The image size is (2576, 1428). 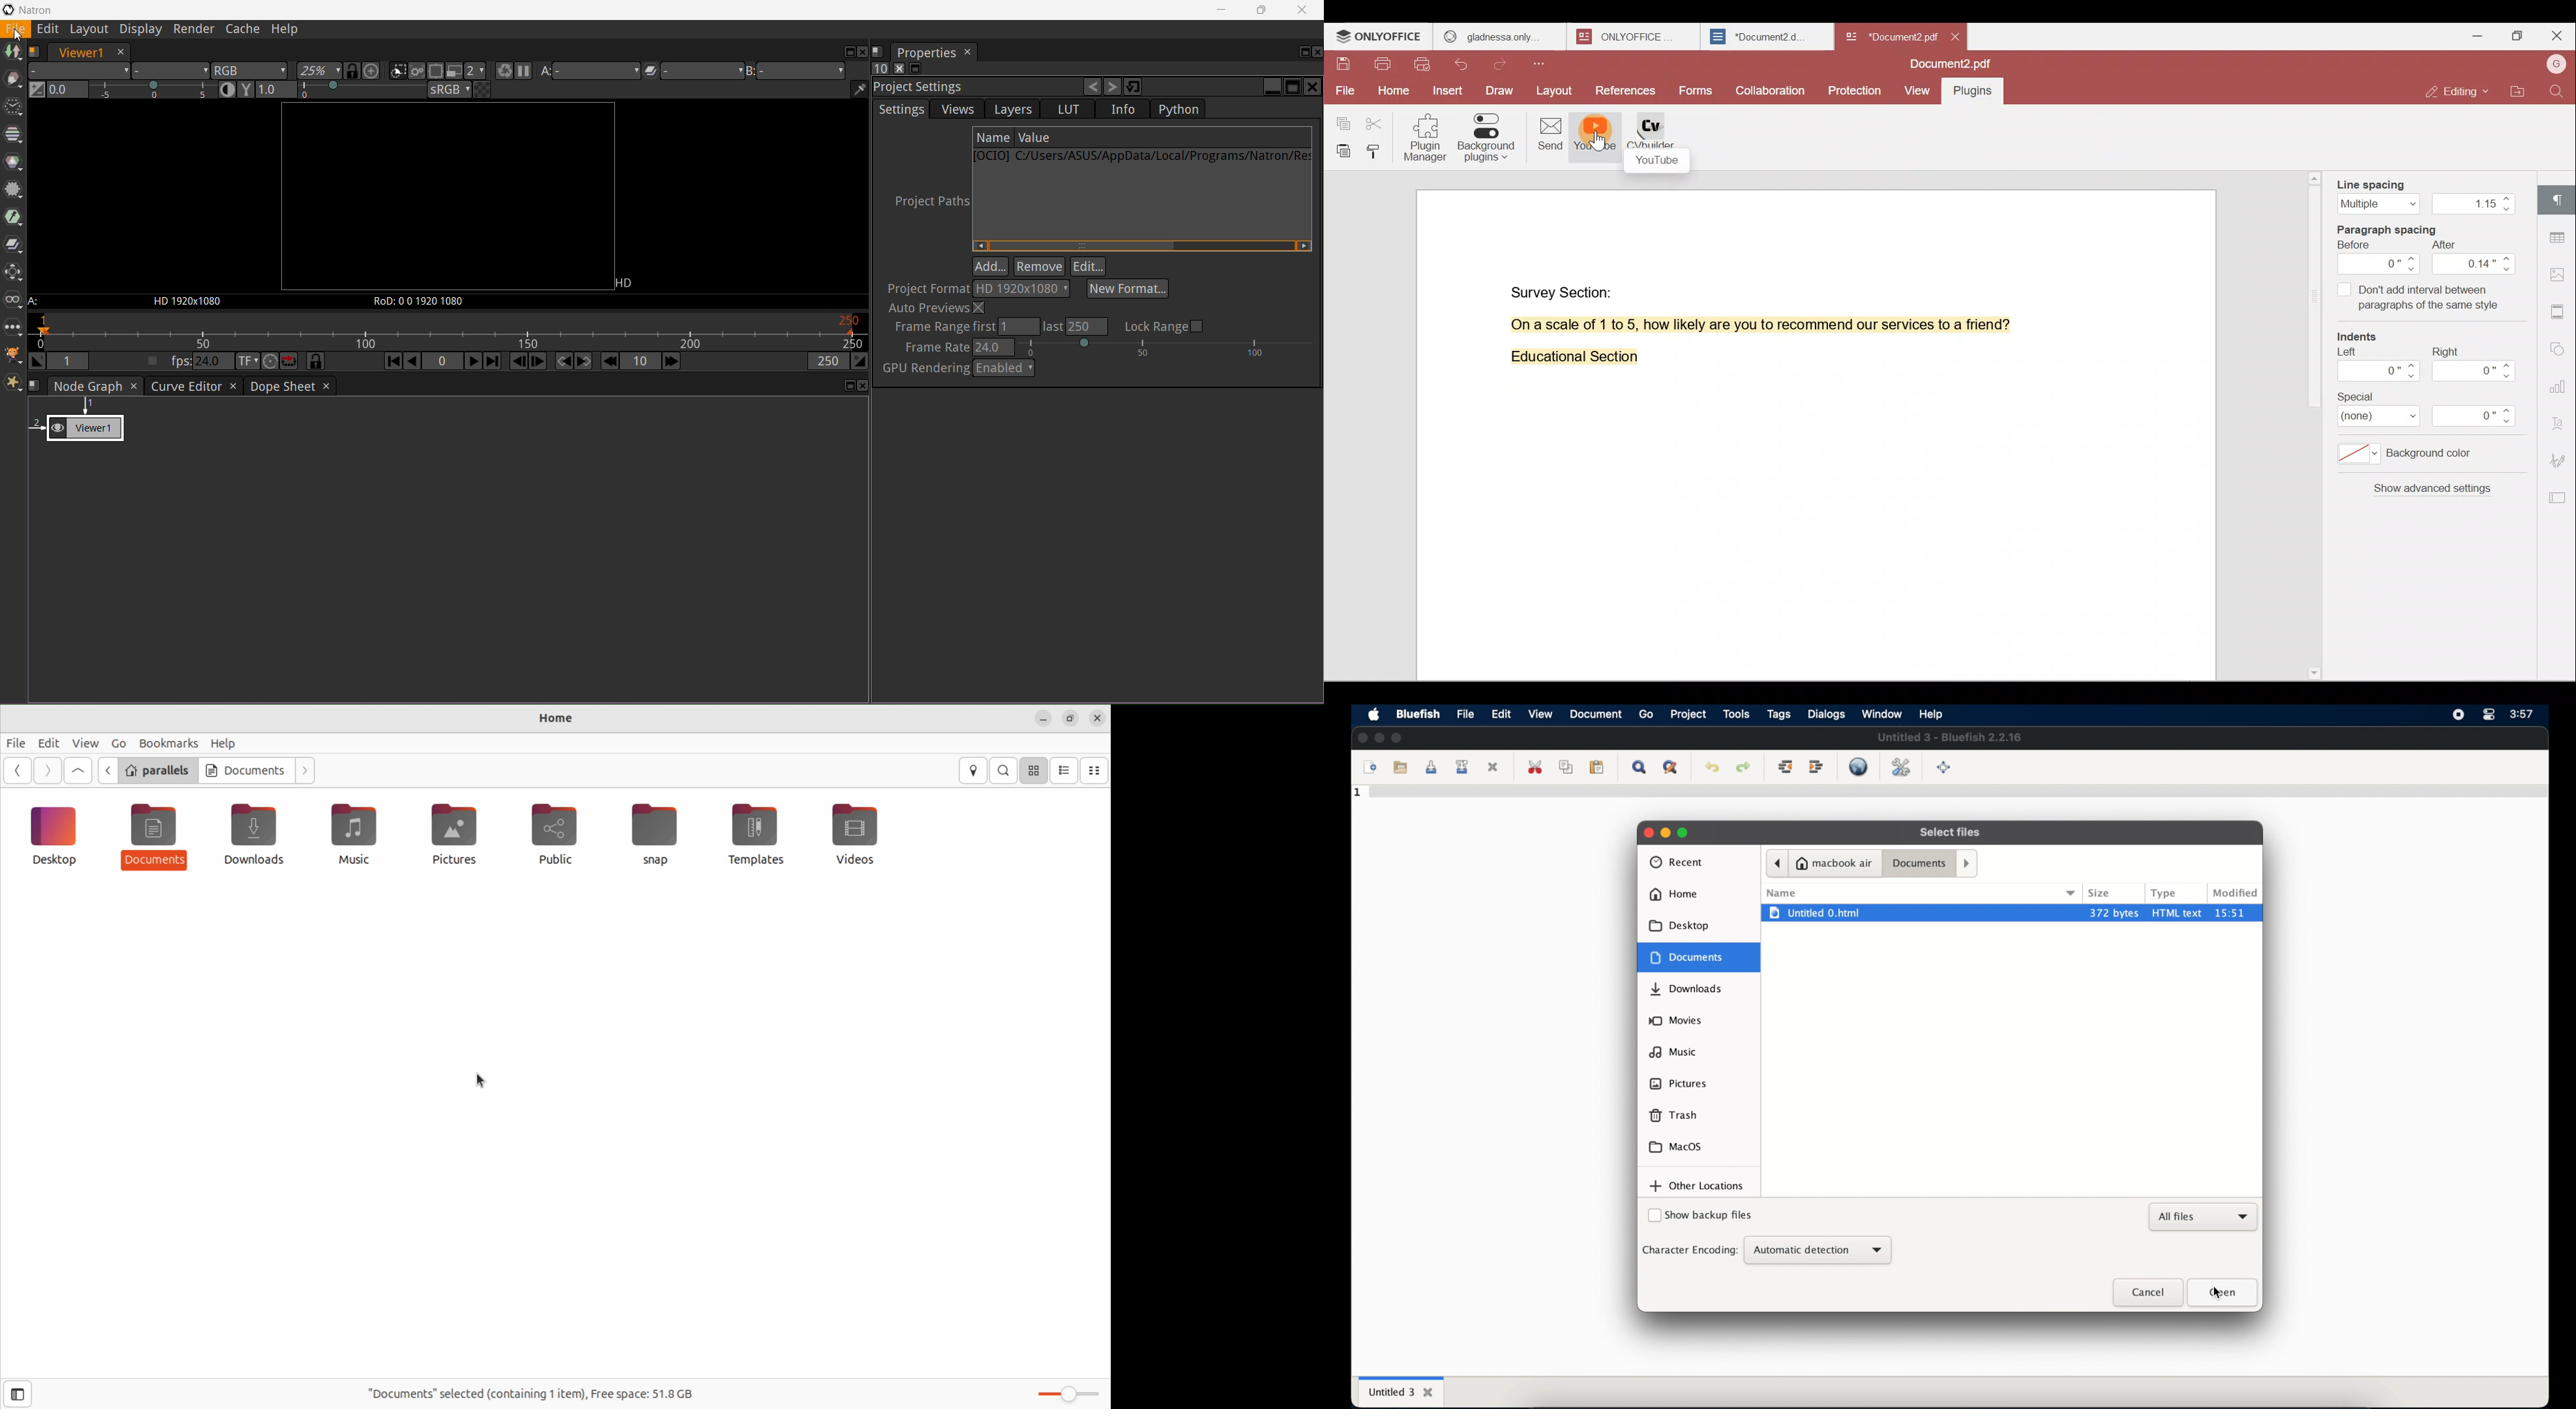 What do you see at coordinates (1666, 833) in the screenshot?
I see `minimize` at bounding box center [1666, 833].